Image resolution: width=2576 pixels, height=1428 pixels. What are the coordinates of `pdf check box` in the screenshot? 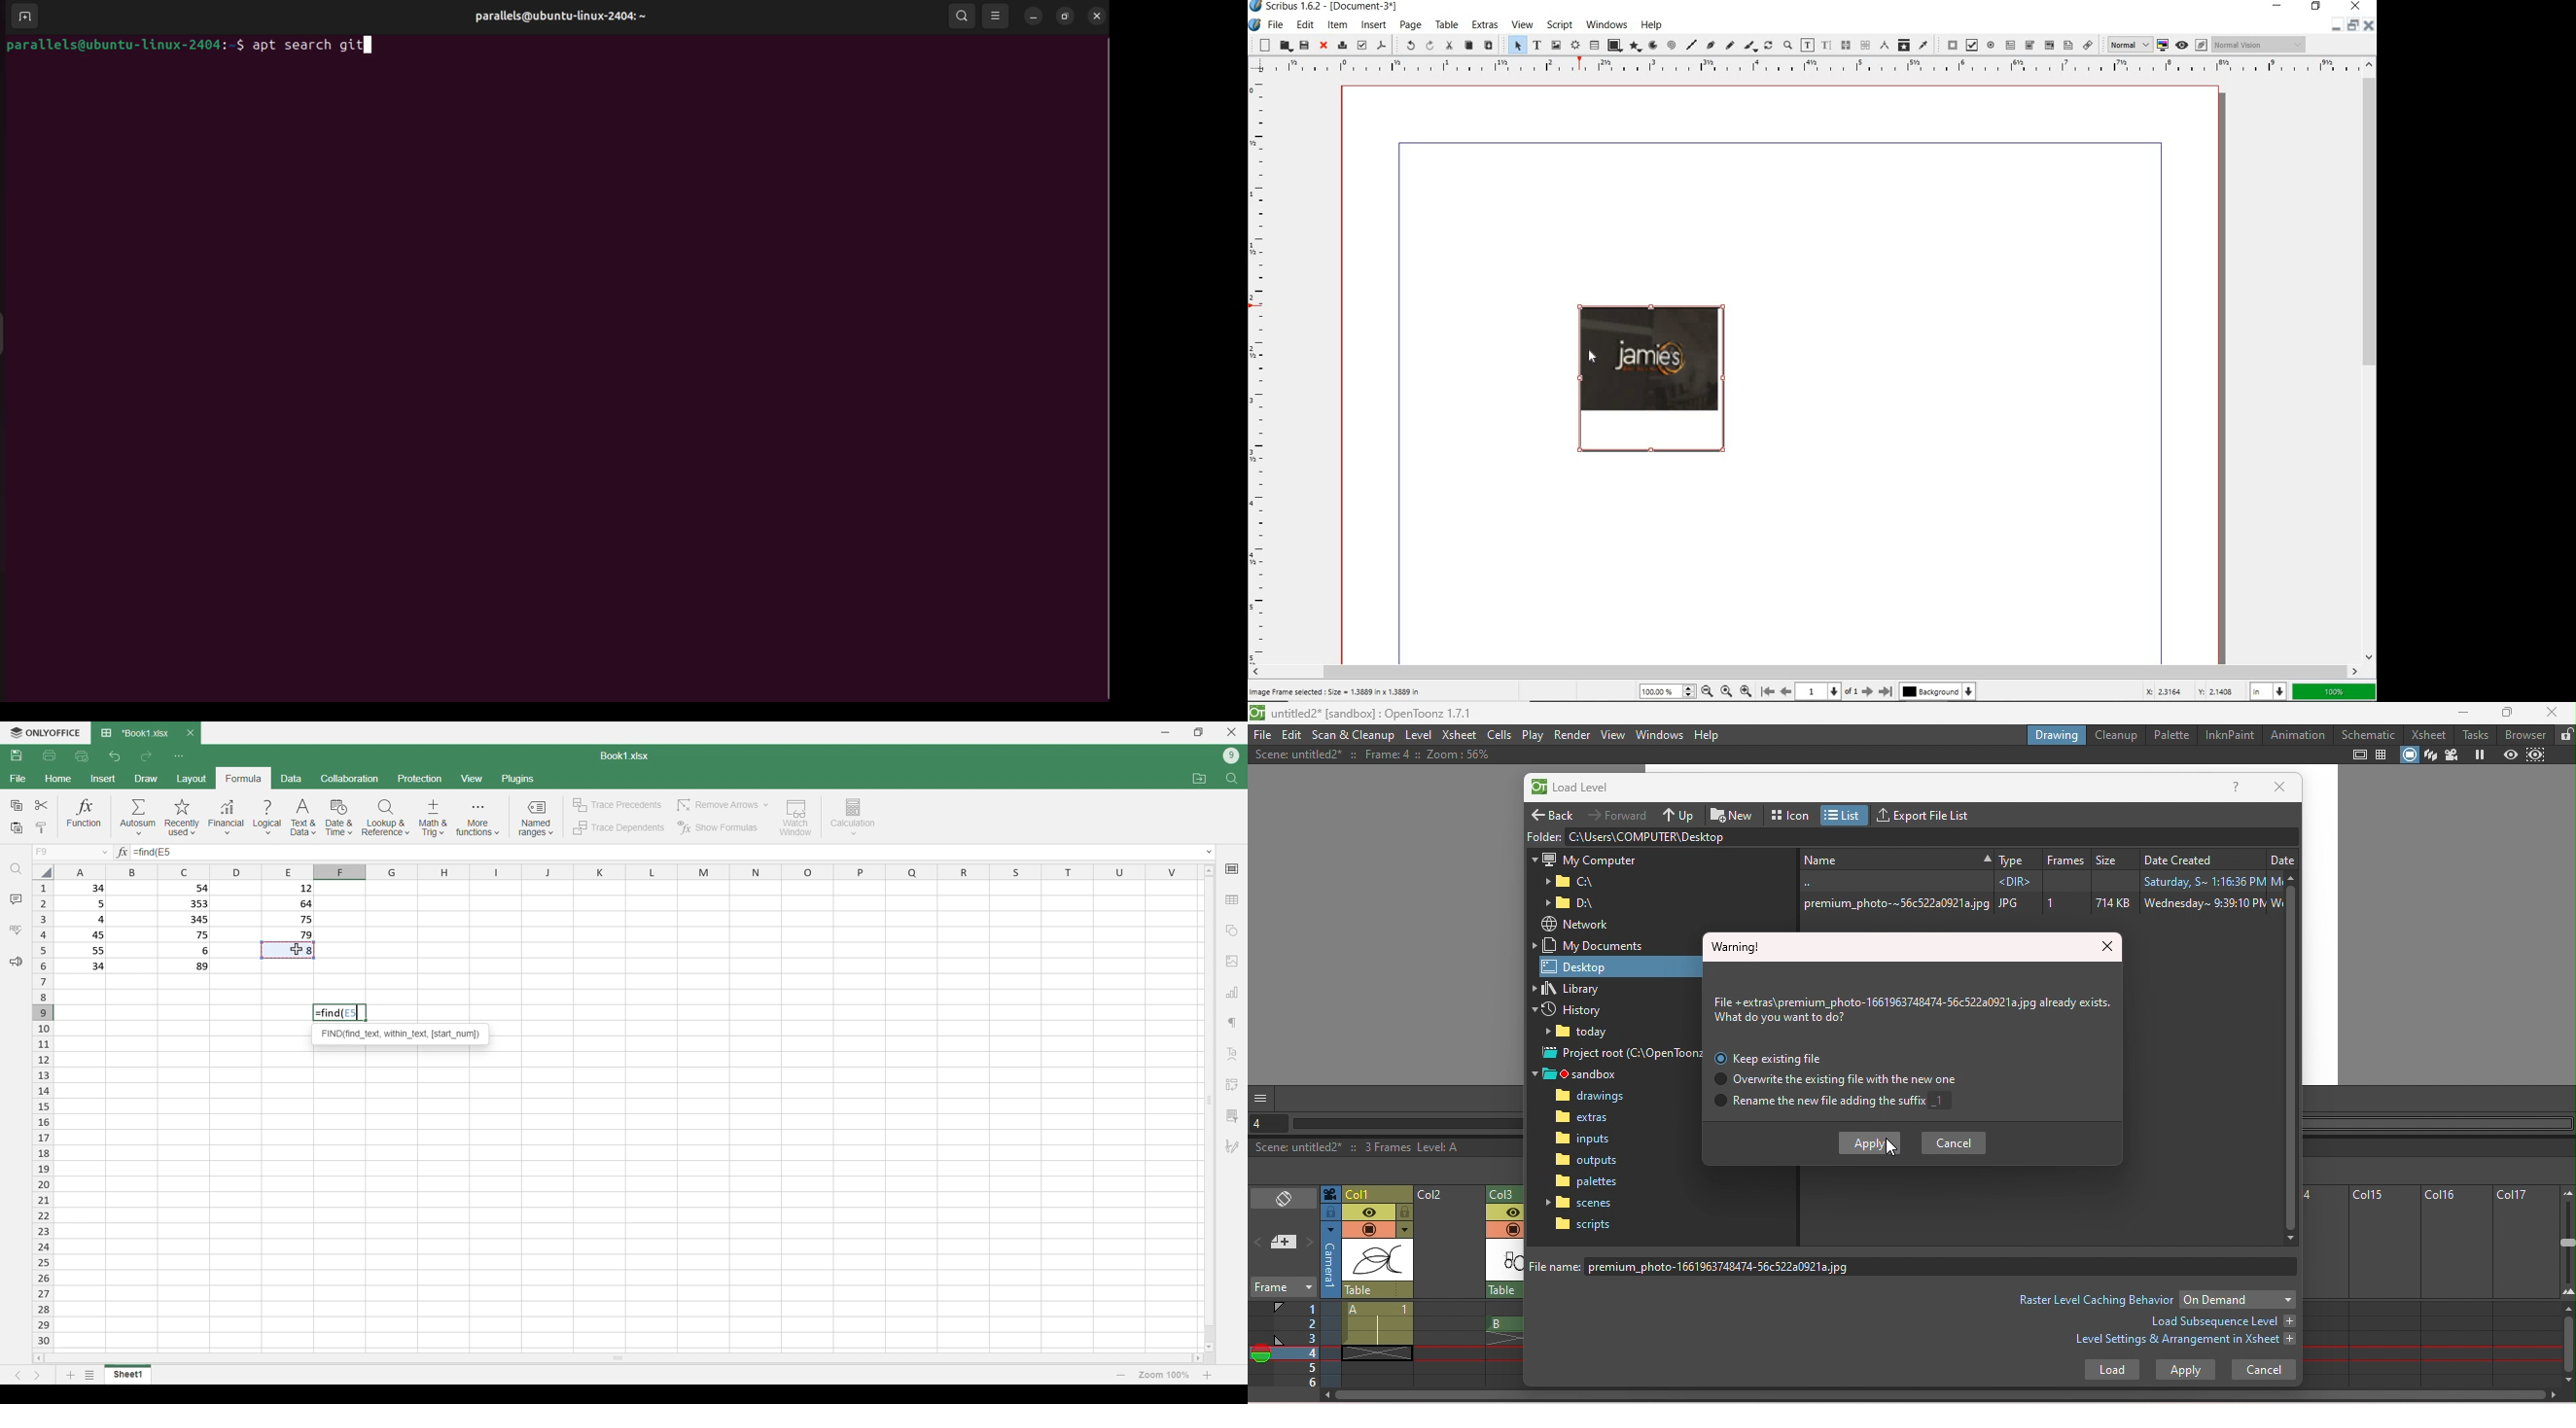 It's located at (1971, 44).